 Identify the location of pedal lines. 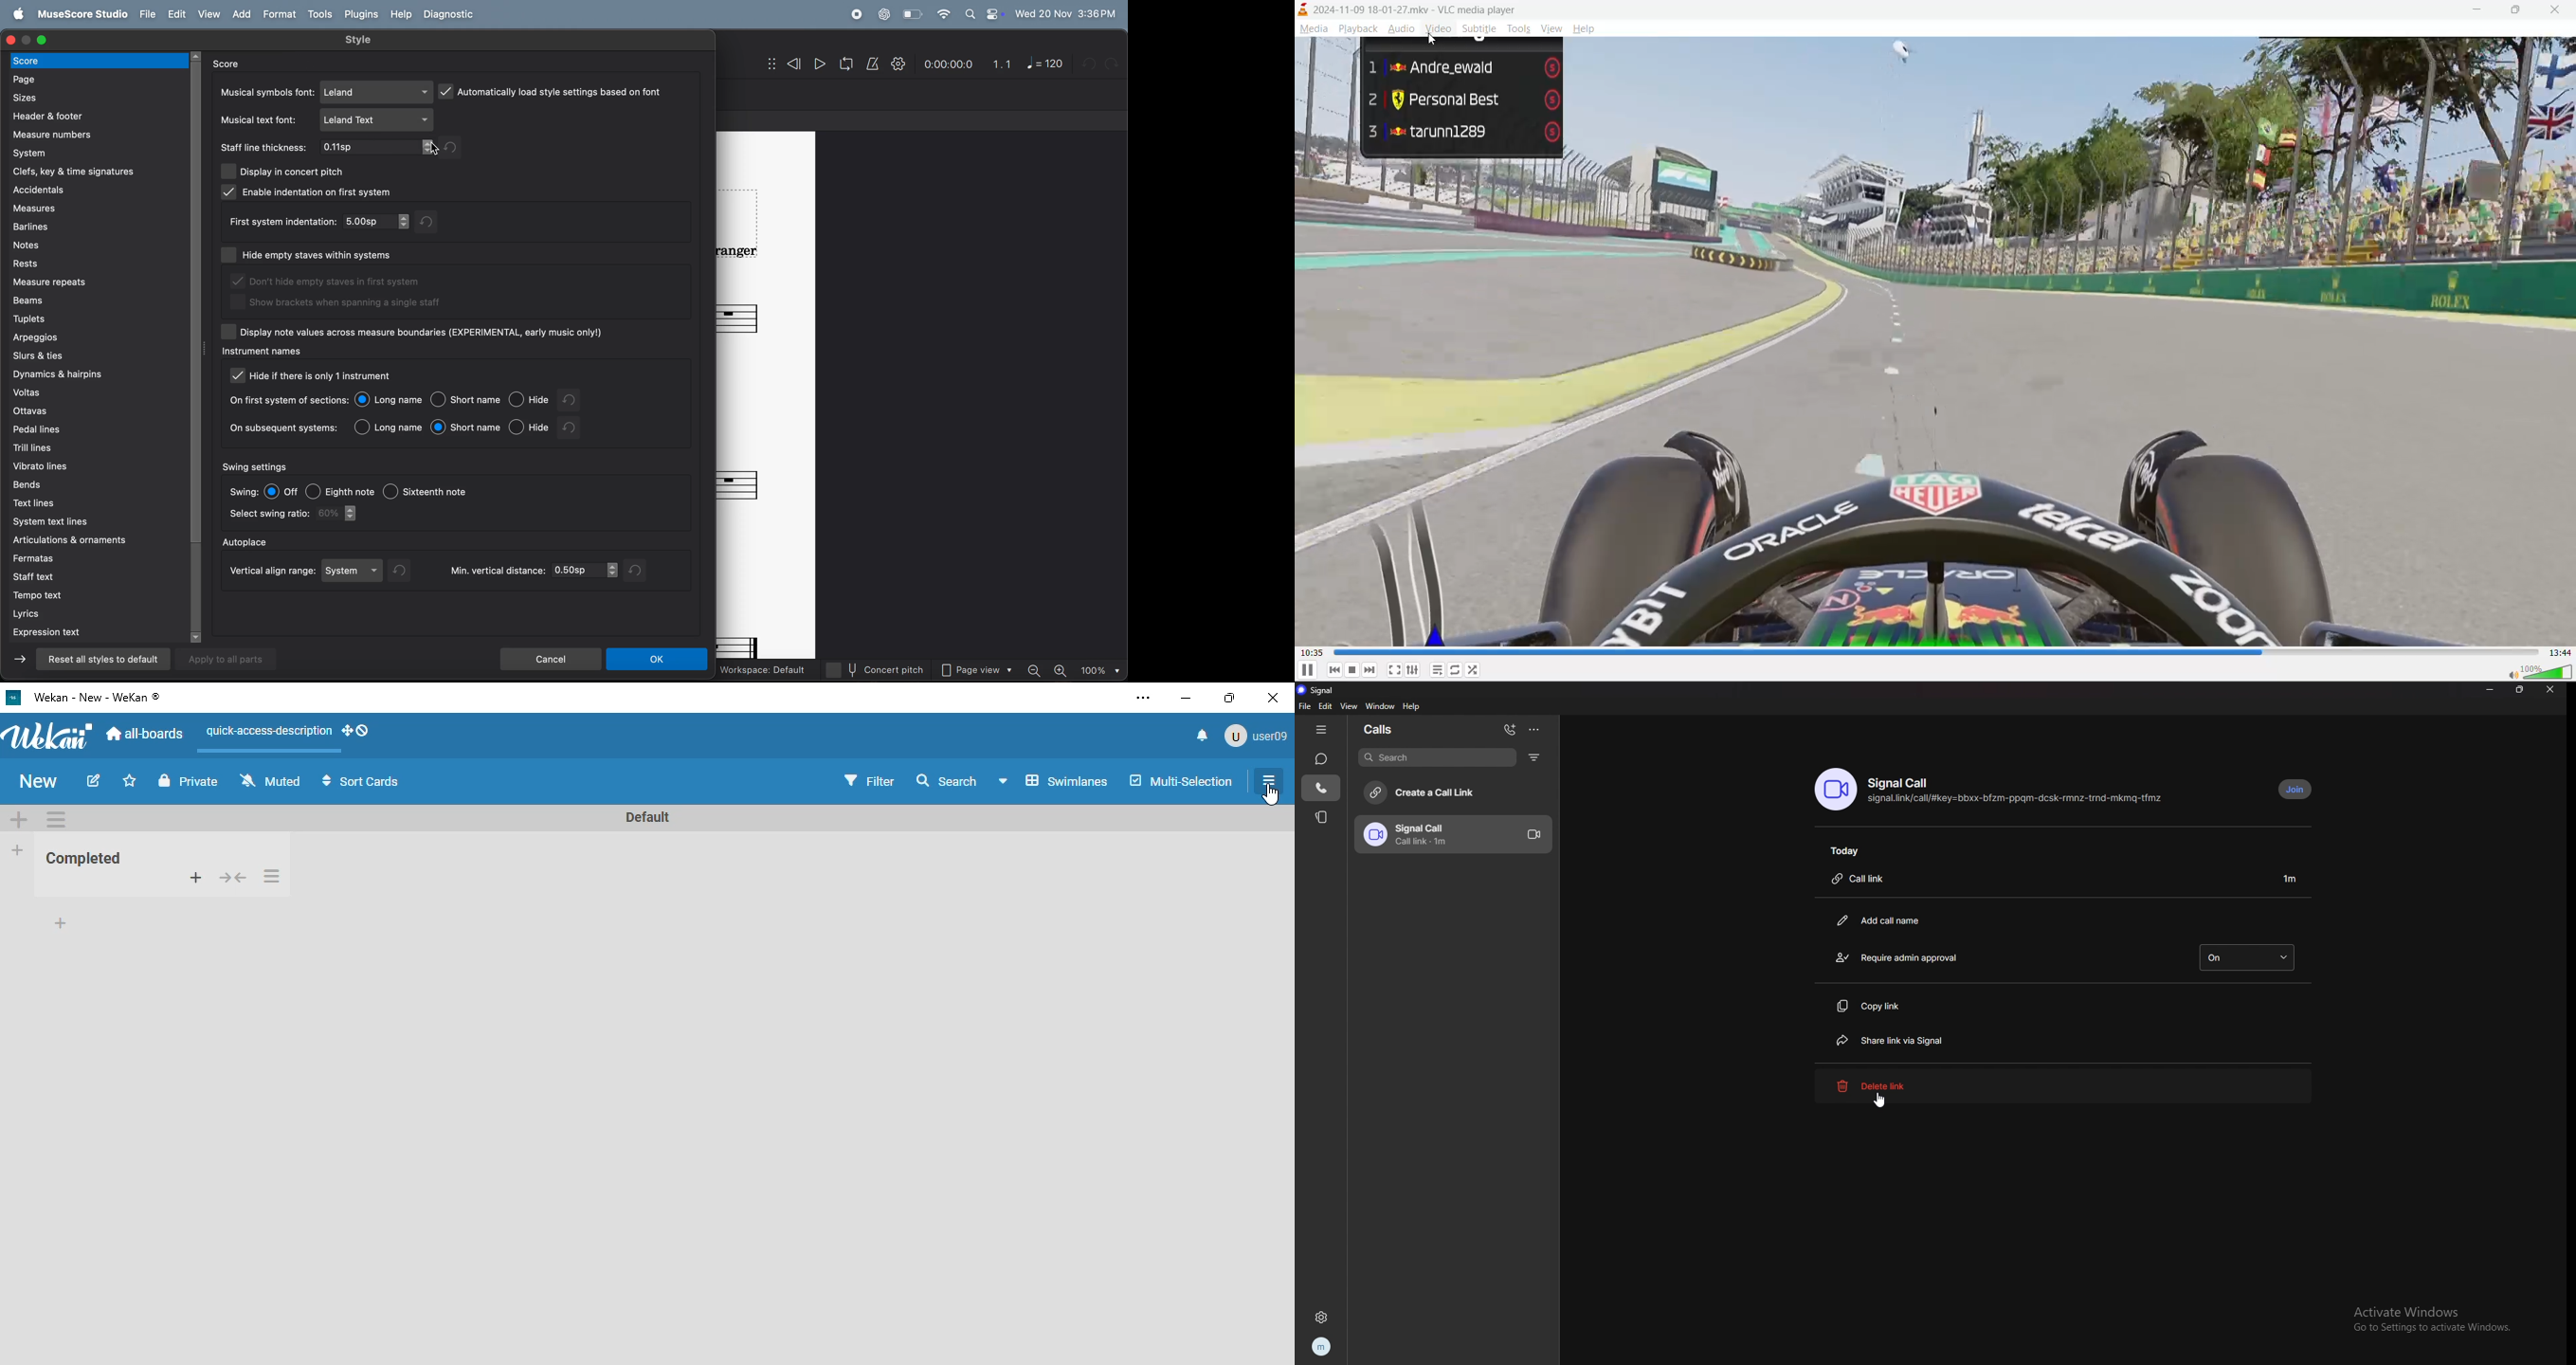
(87, 428).